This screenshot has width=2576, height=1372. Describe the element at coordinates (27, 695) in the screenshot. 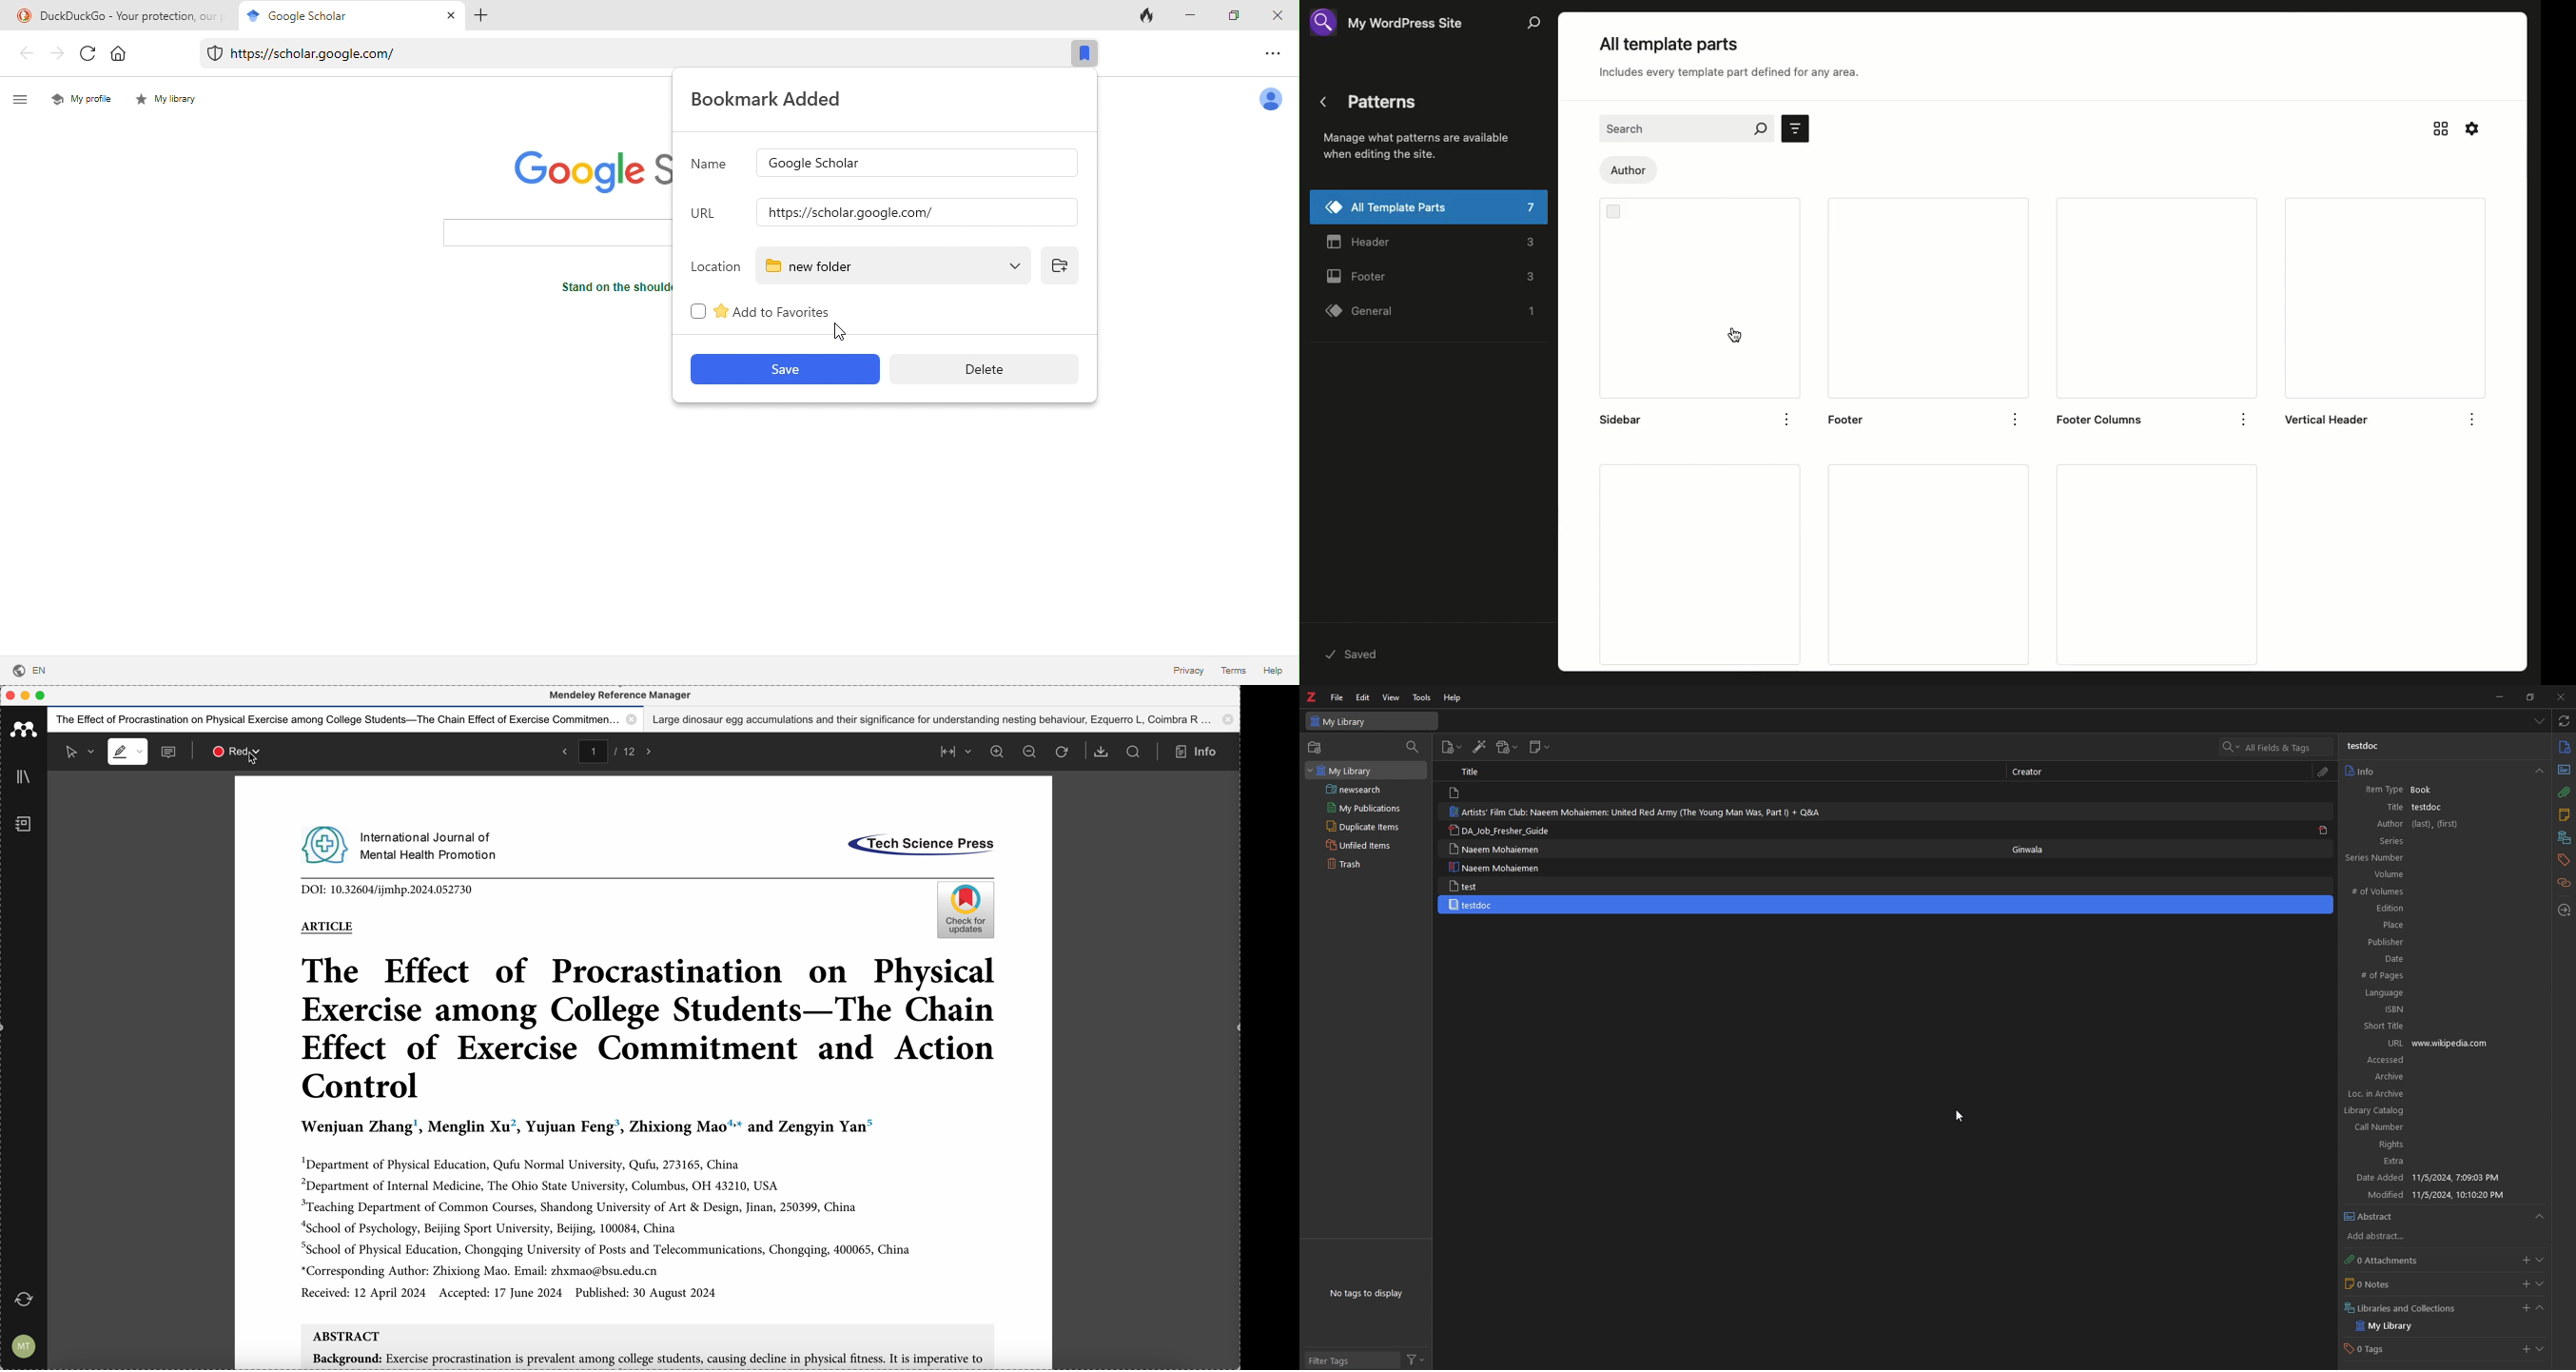

I see `minimize` at that location.